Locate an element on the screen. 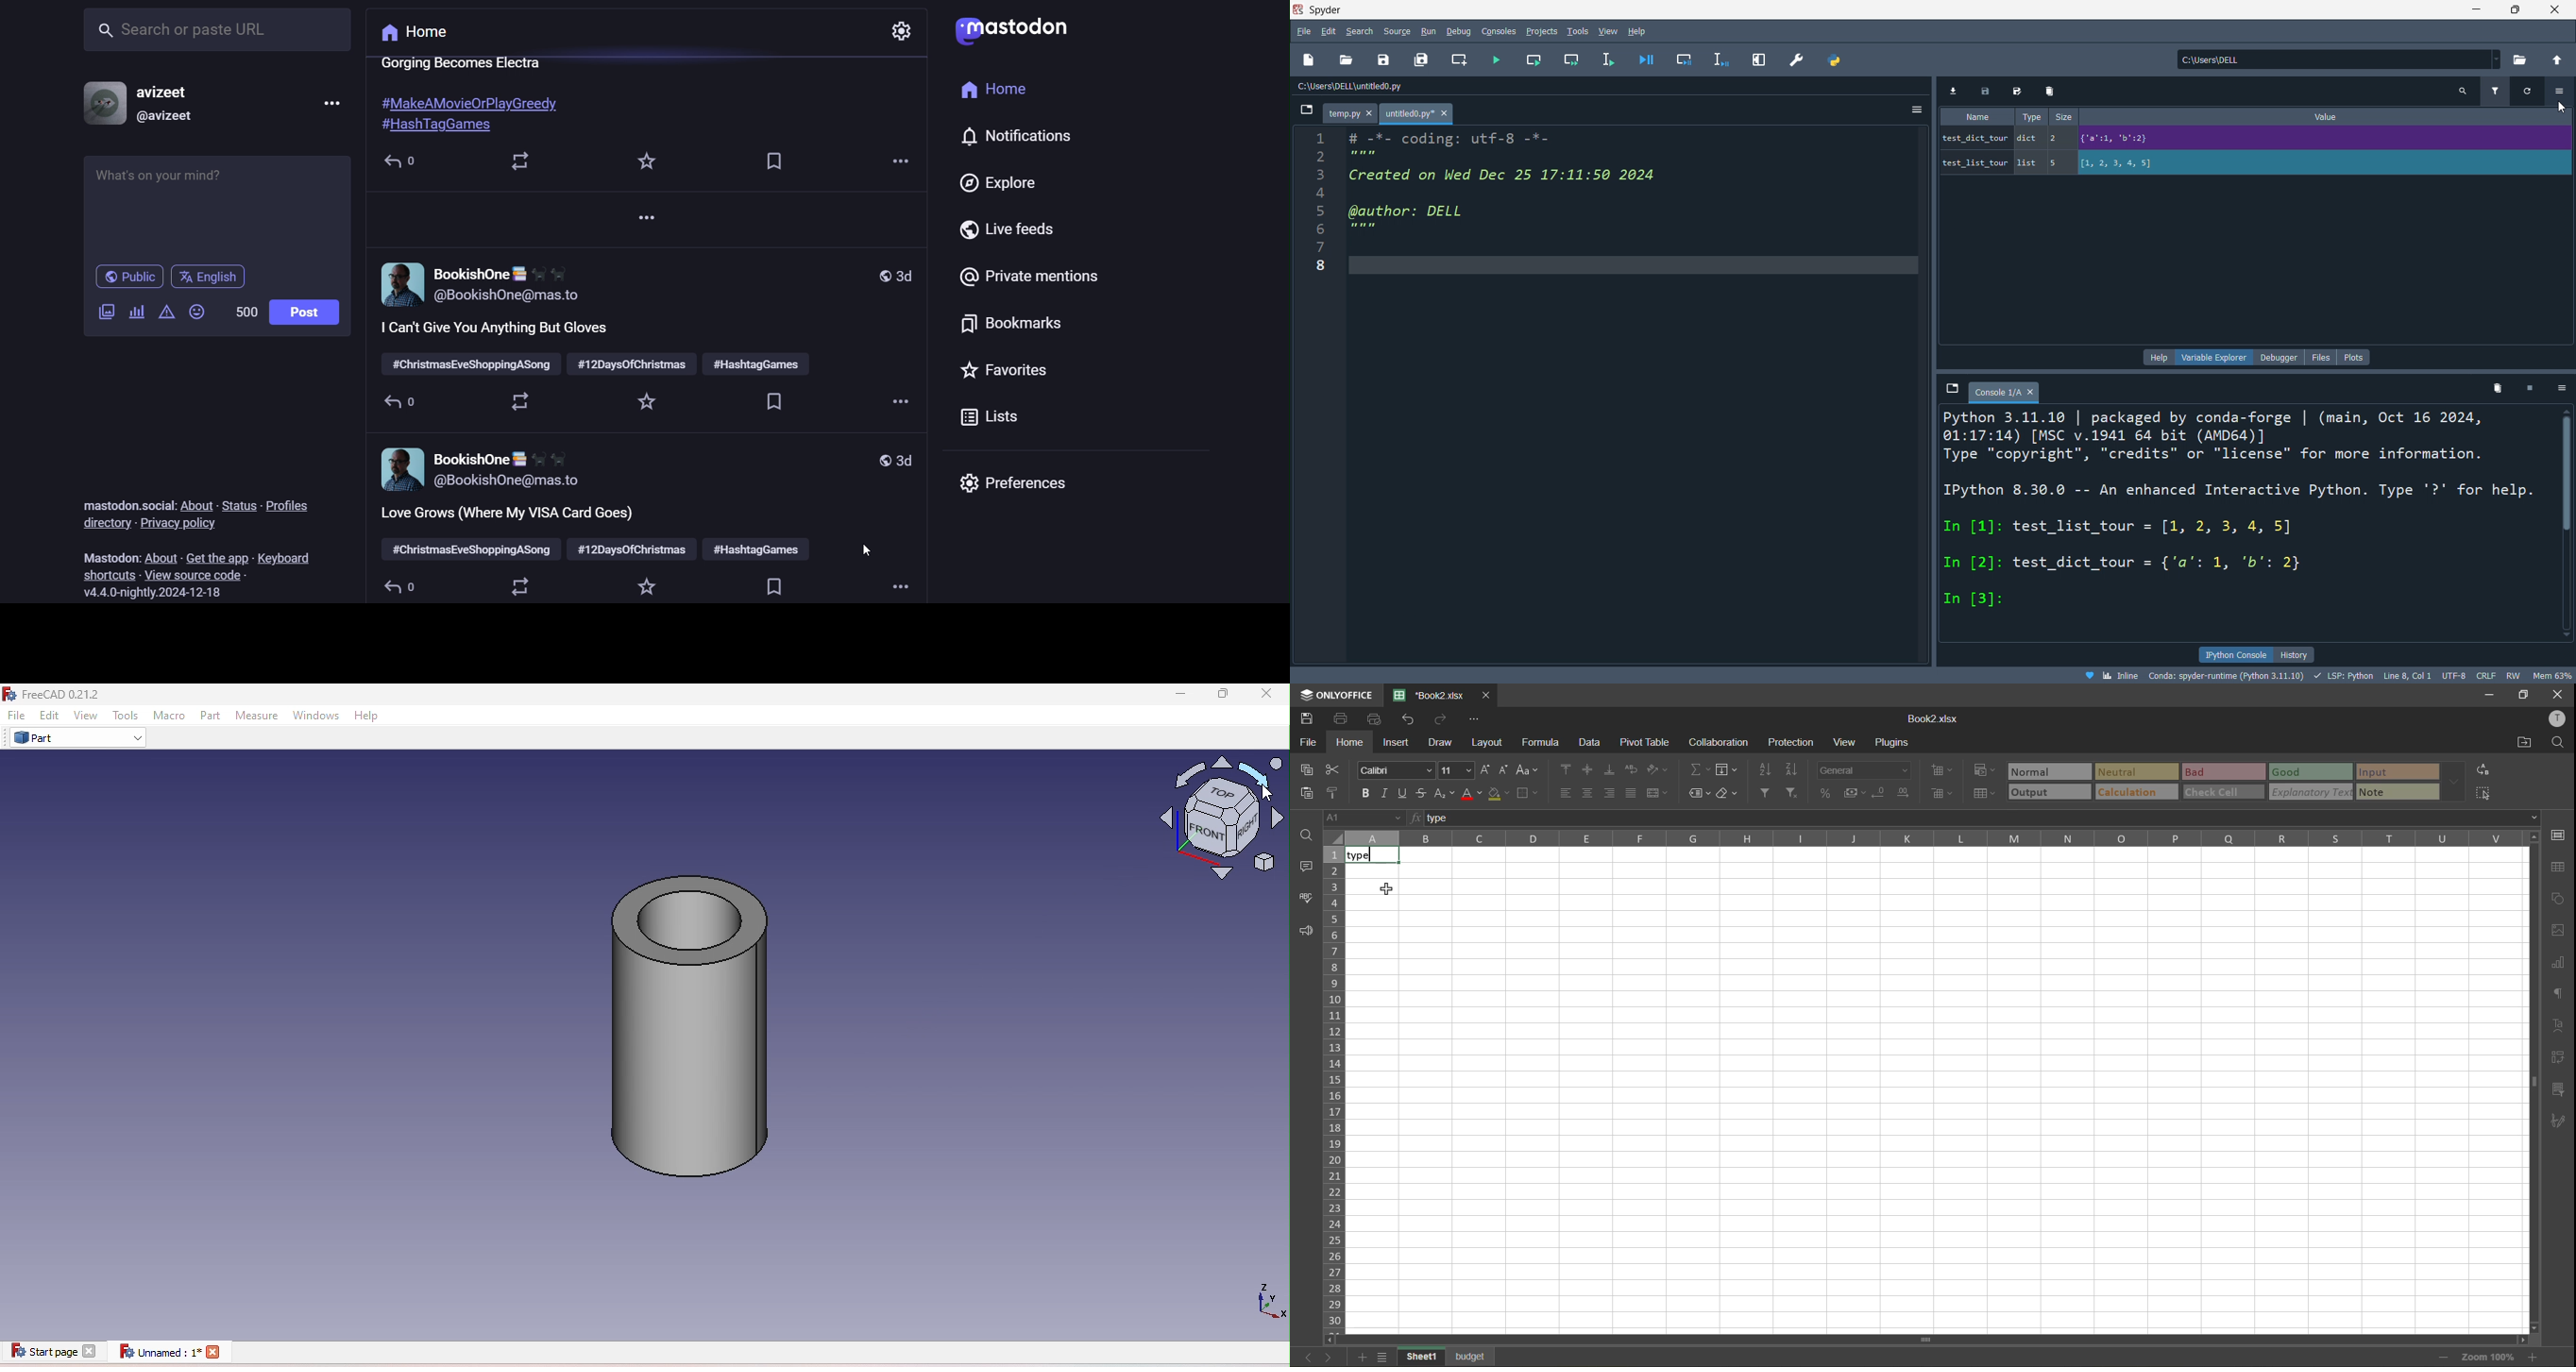 The height and width of the screenshot is (1372, 2576). inline is located at coordinates (2110, 674).